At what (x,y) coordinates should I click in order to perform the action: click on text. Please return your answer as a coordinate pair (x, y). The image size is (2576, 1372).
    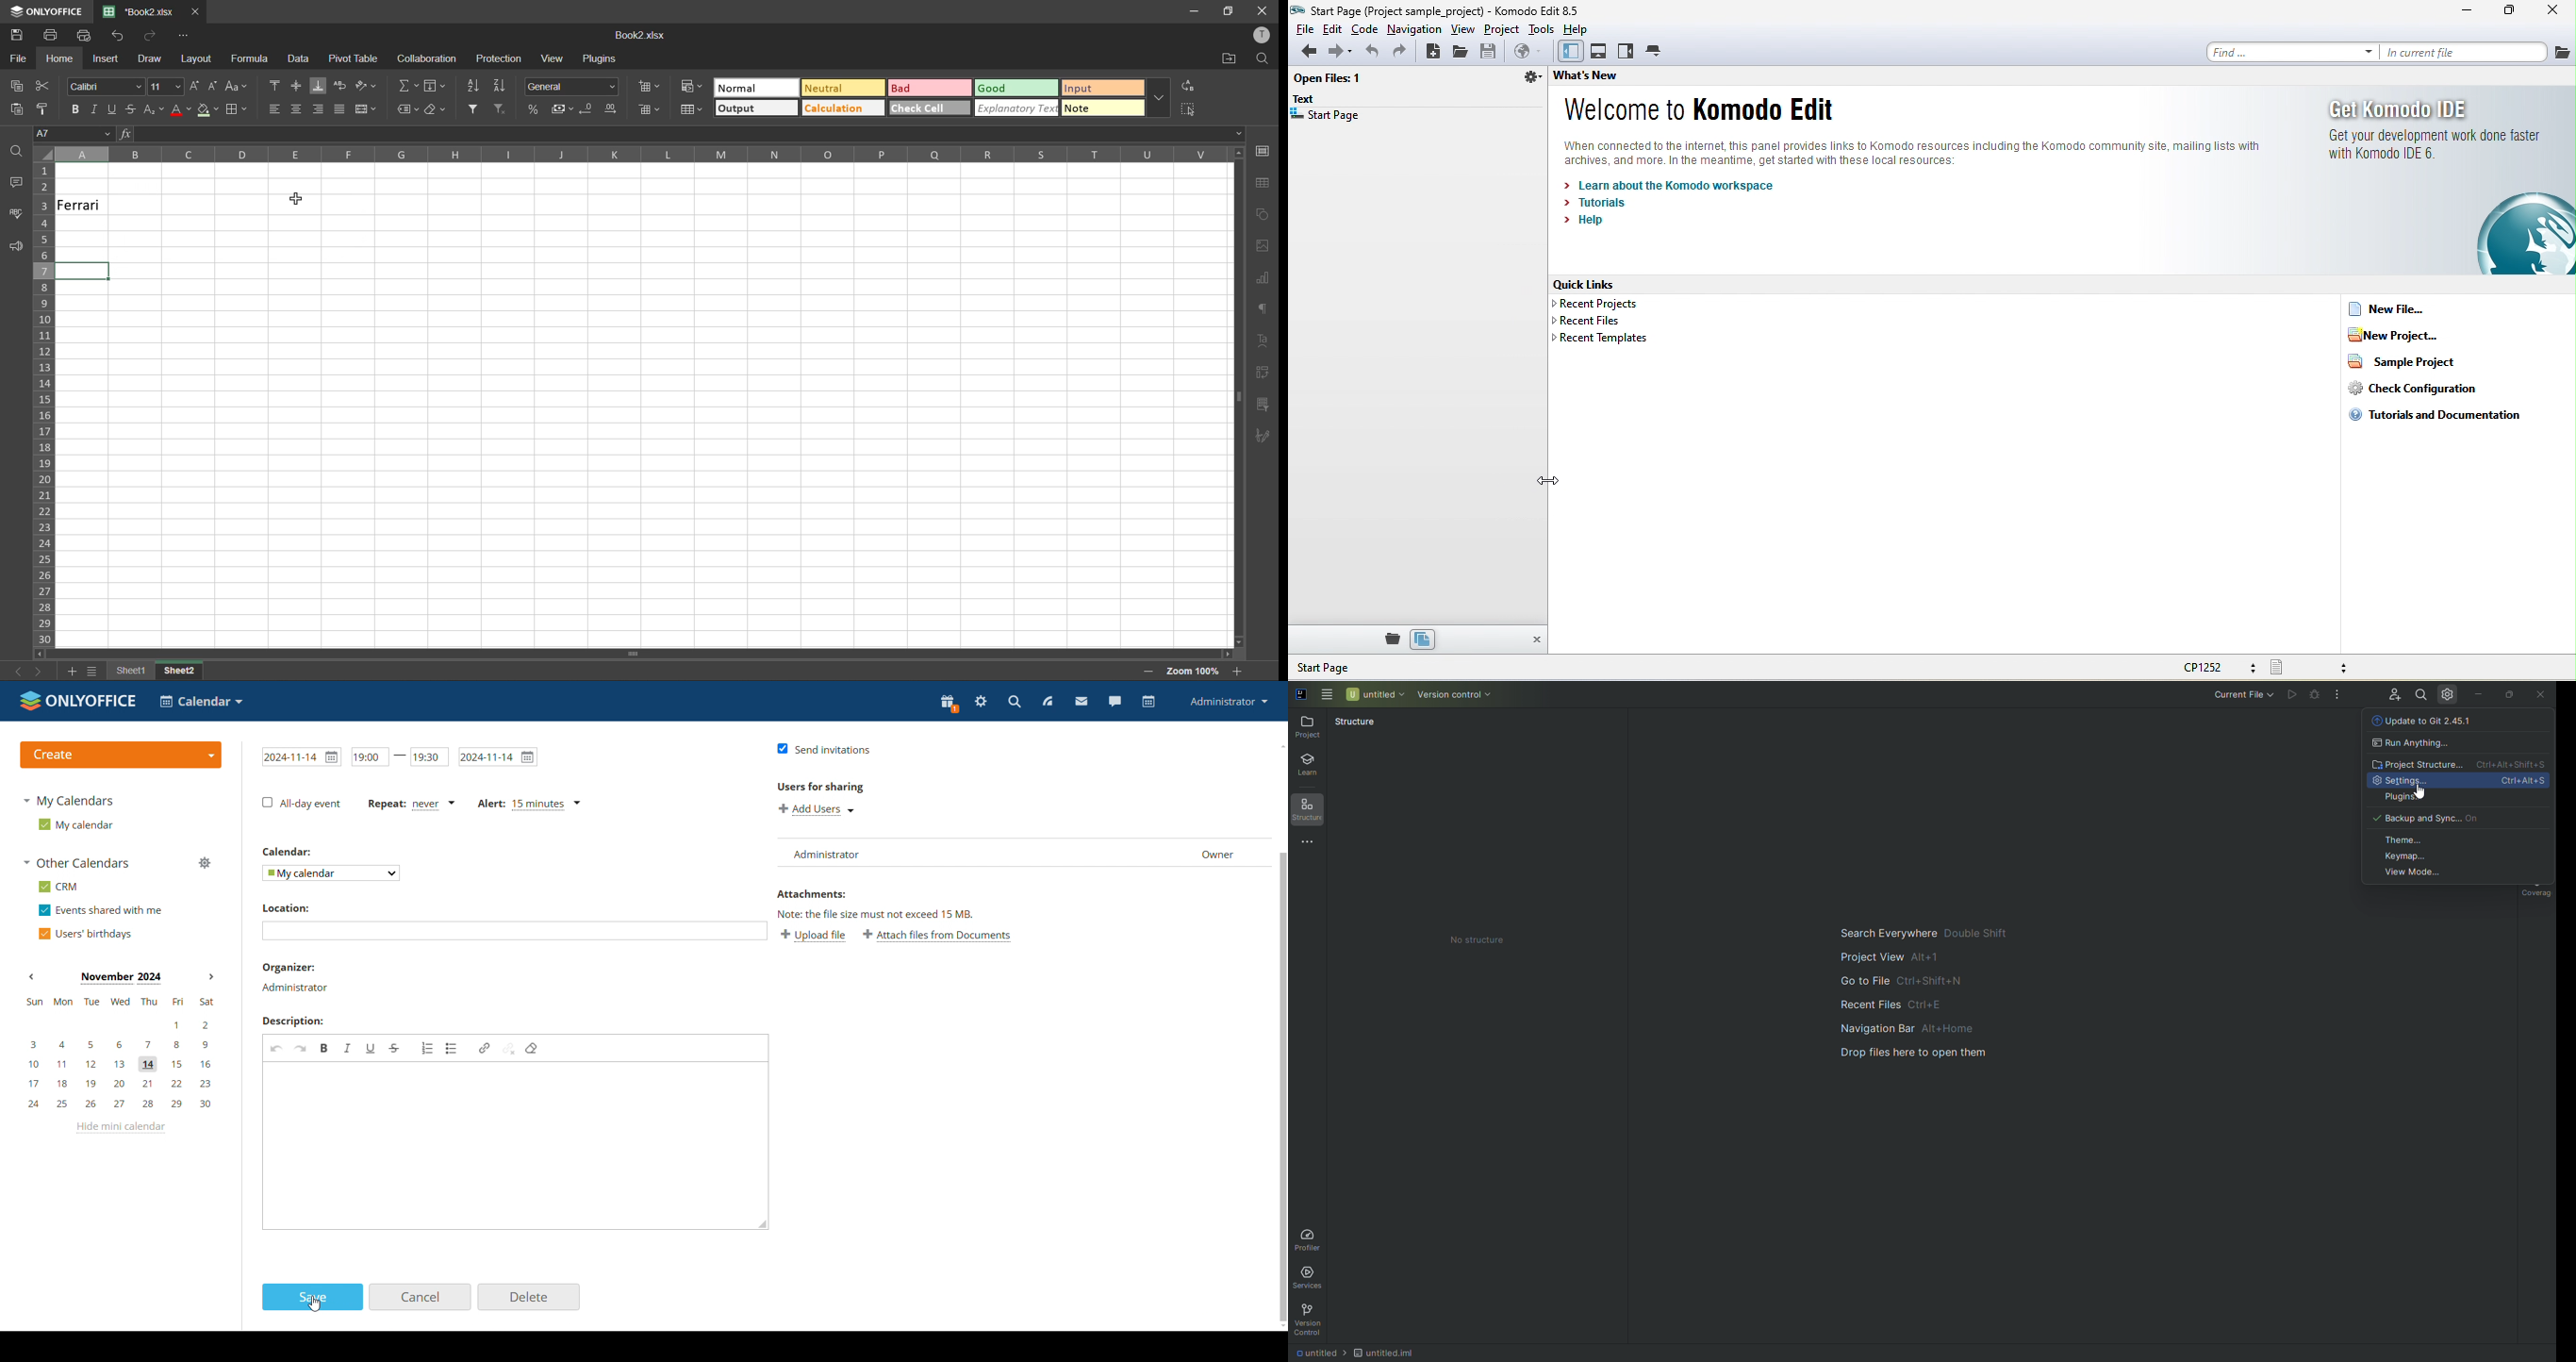
    Looking at the image, I should click on (1310, 100).